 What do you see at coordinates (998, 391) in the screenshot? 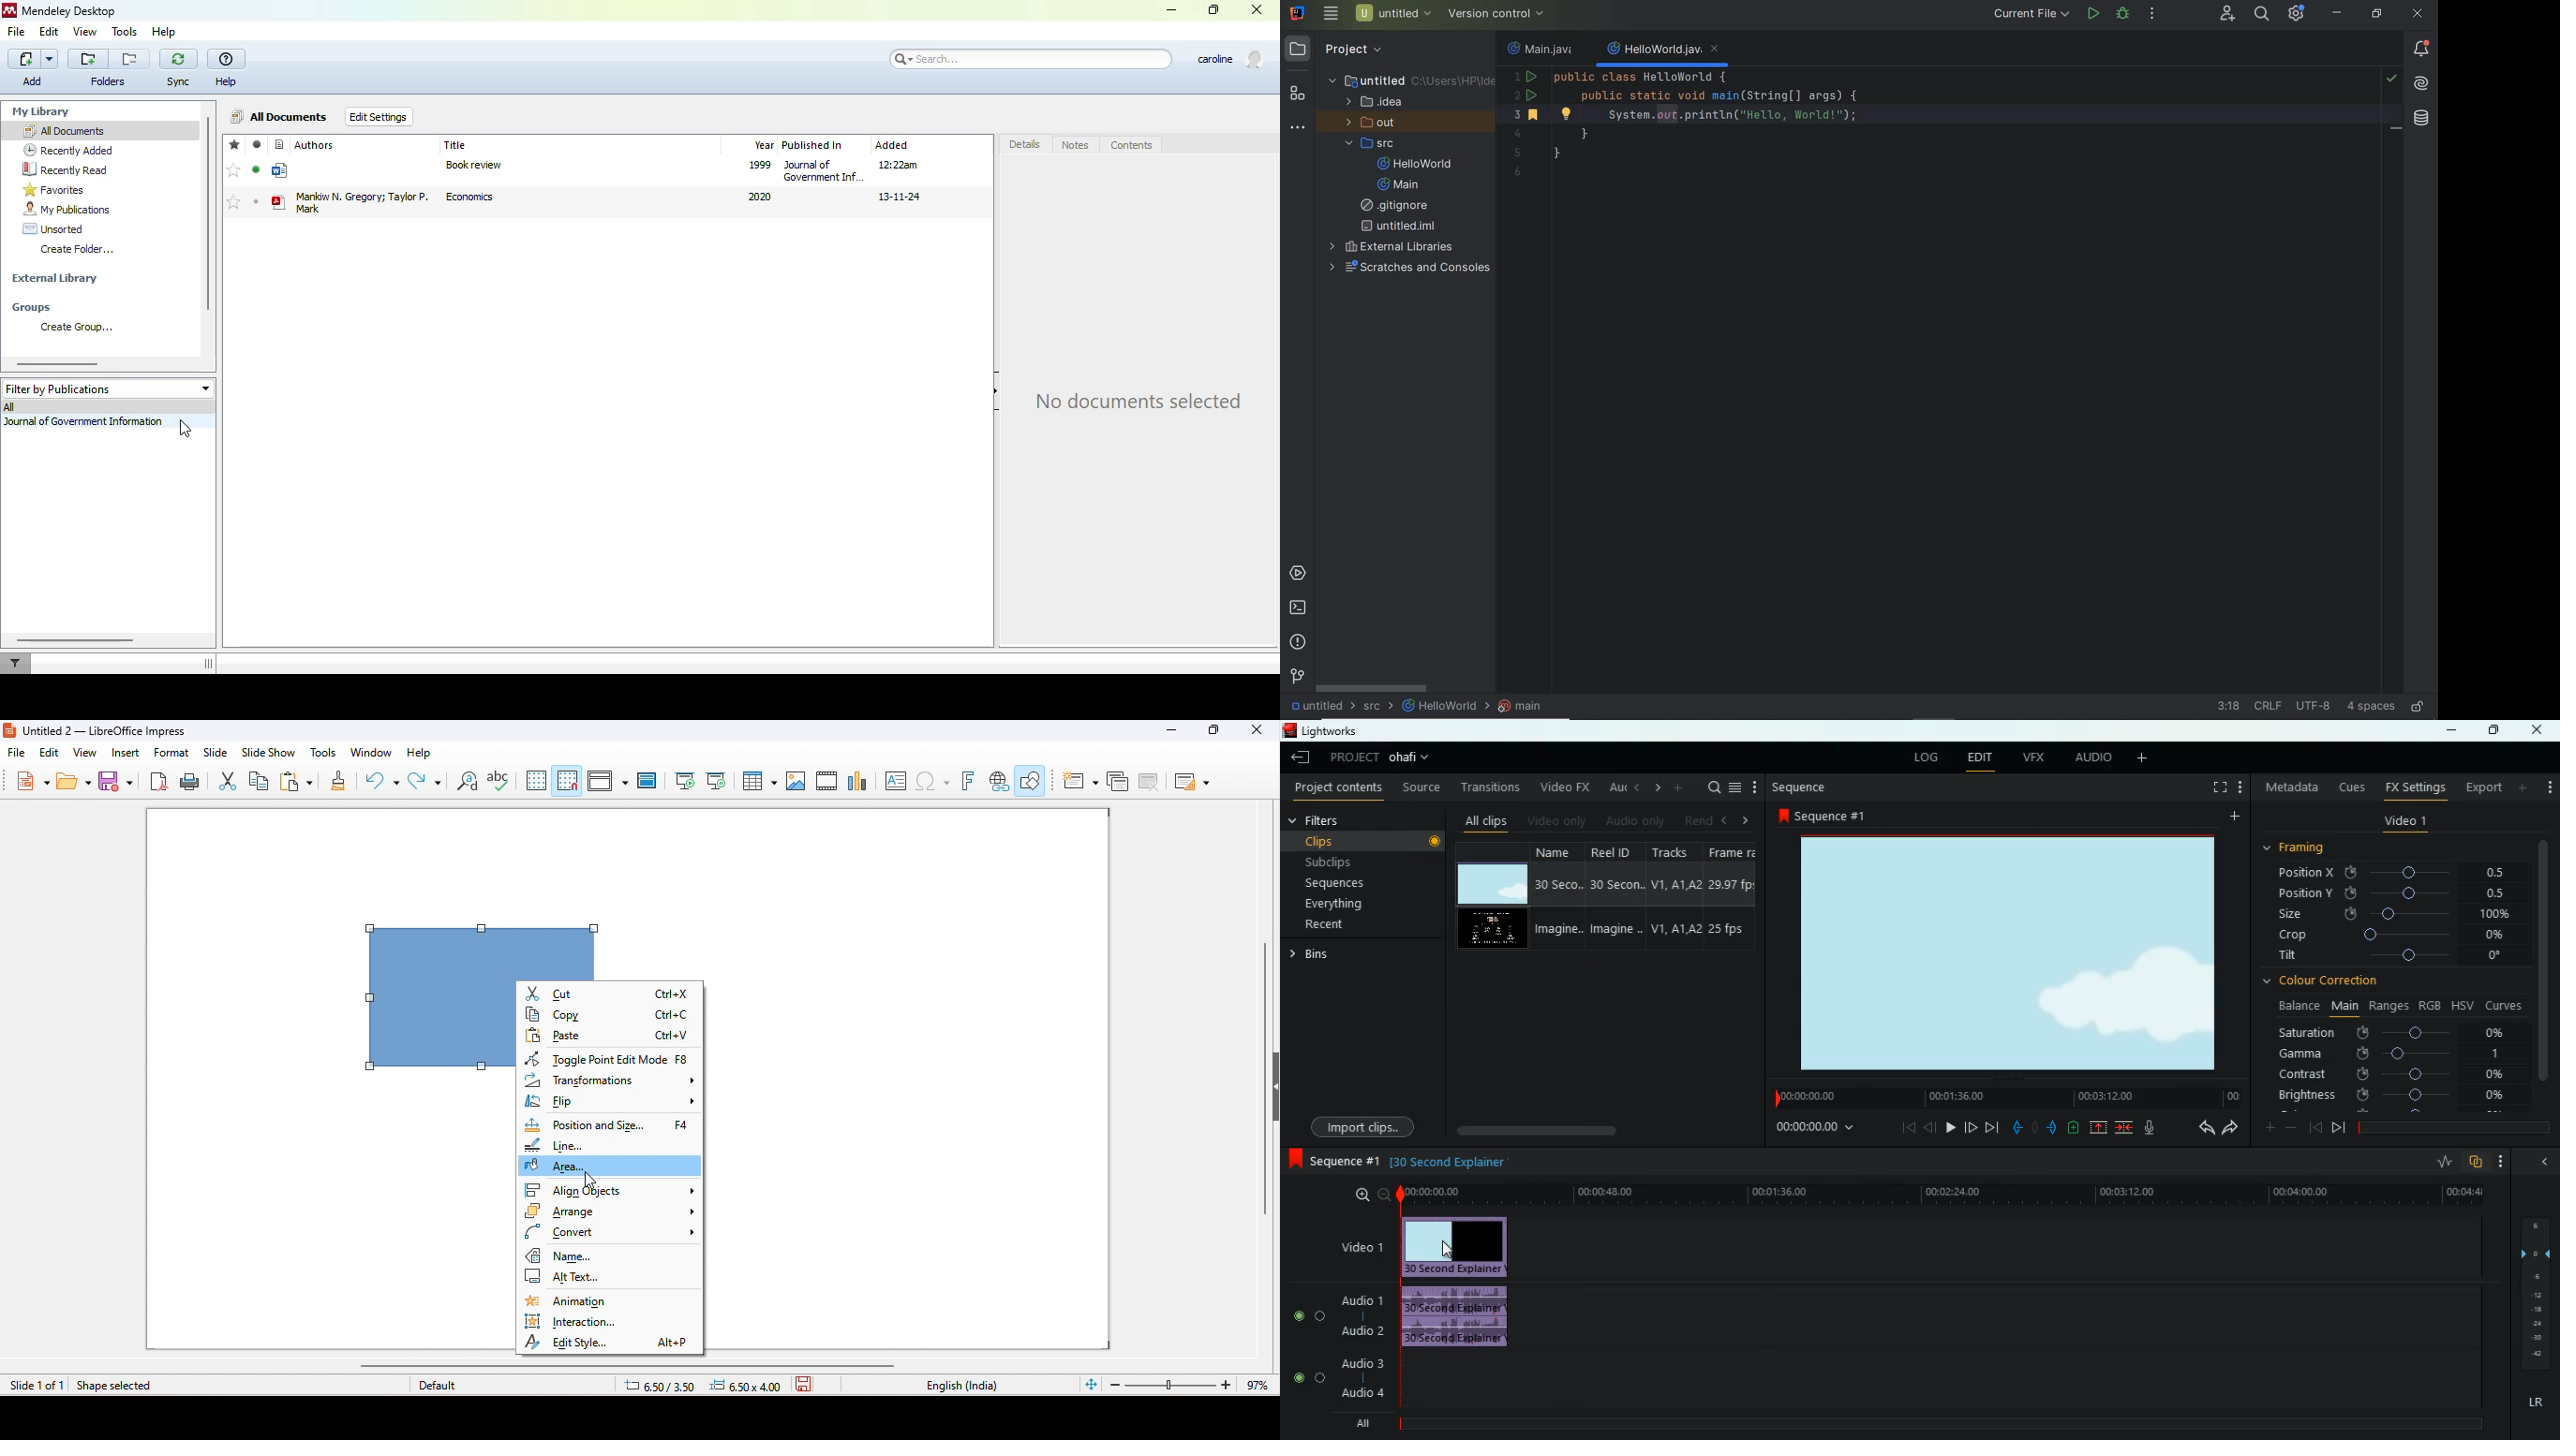
I see `hide` at bounding box center [998, 391].